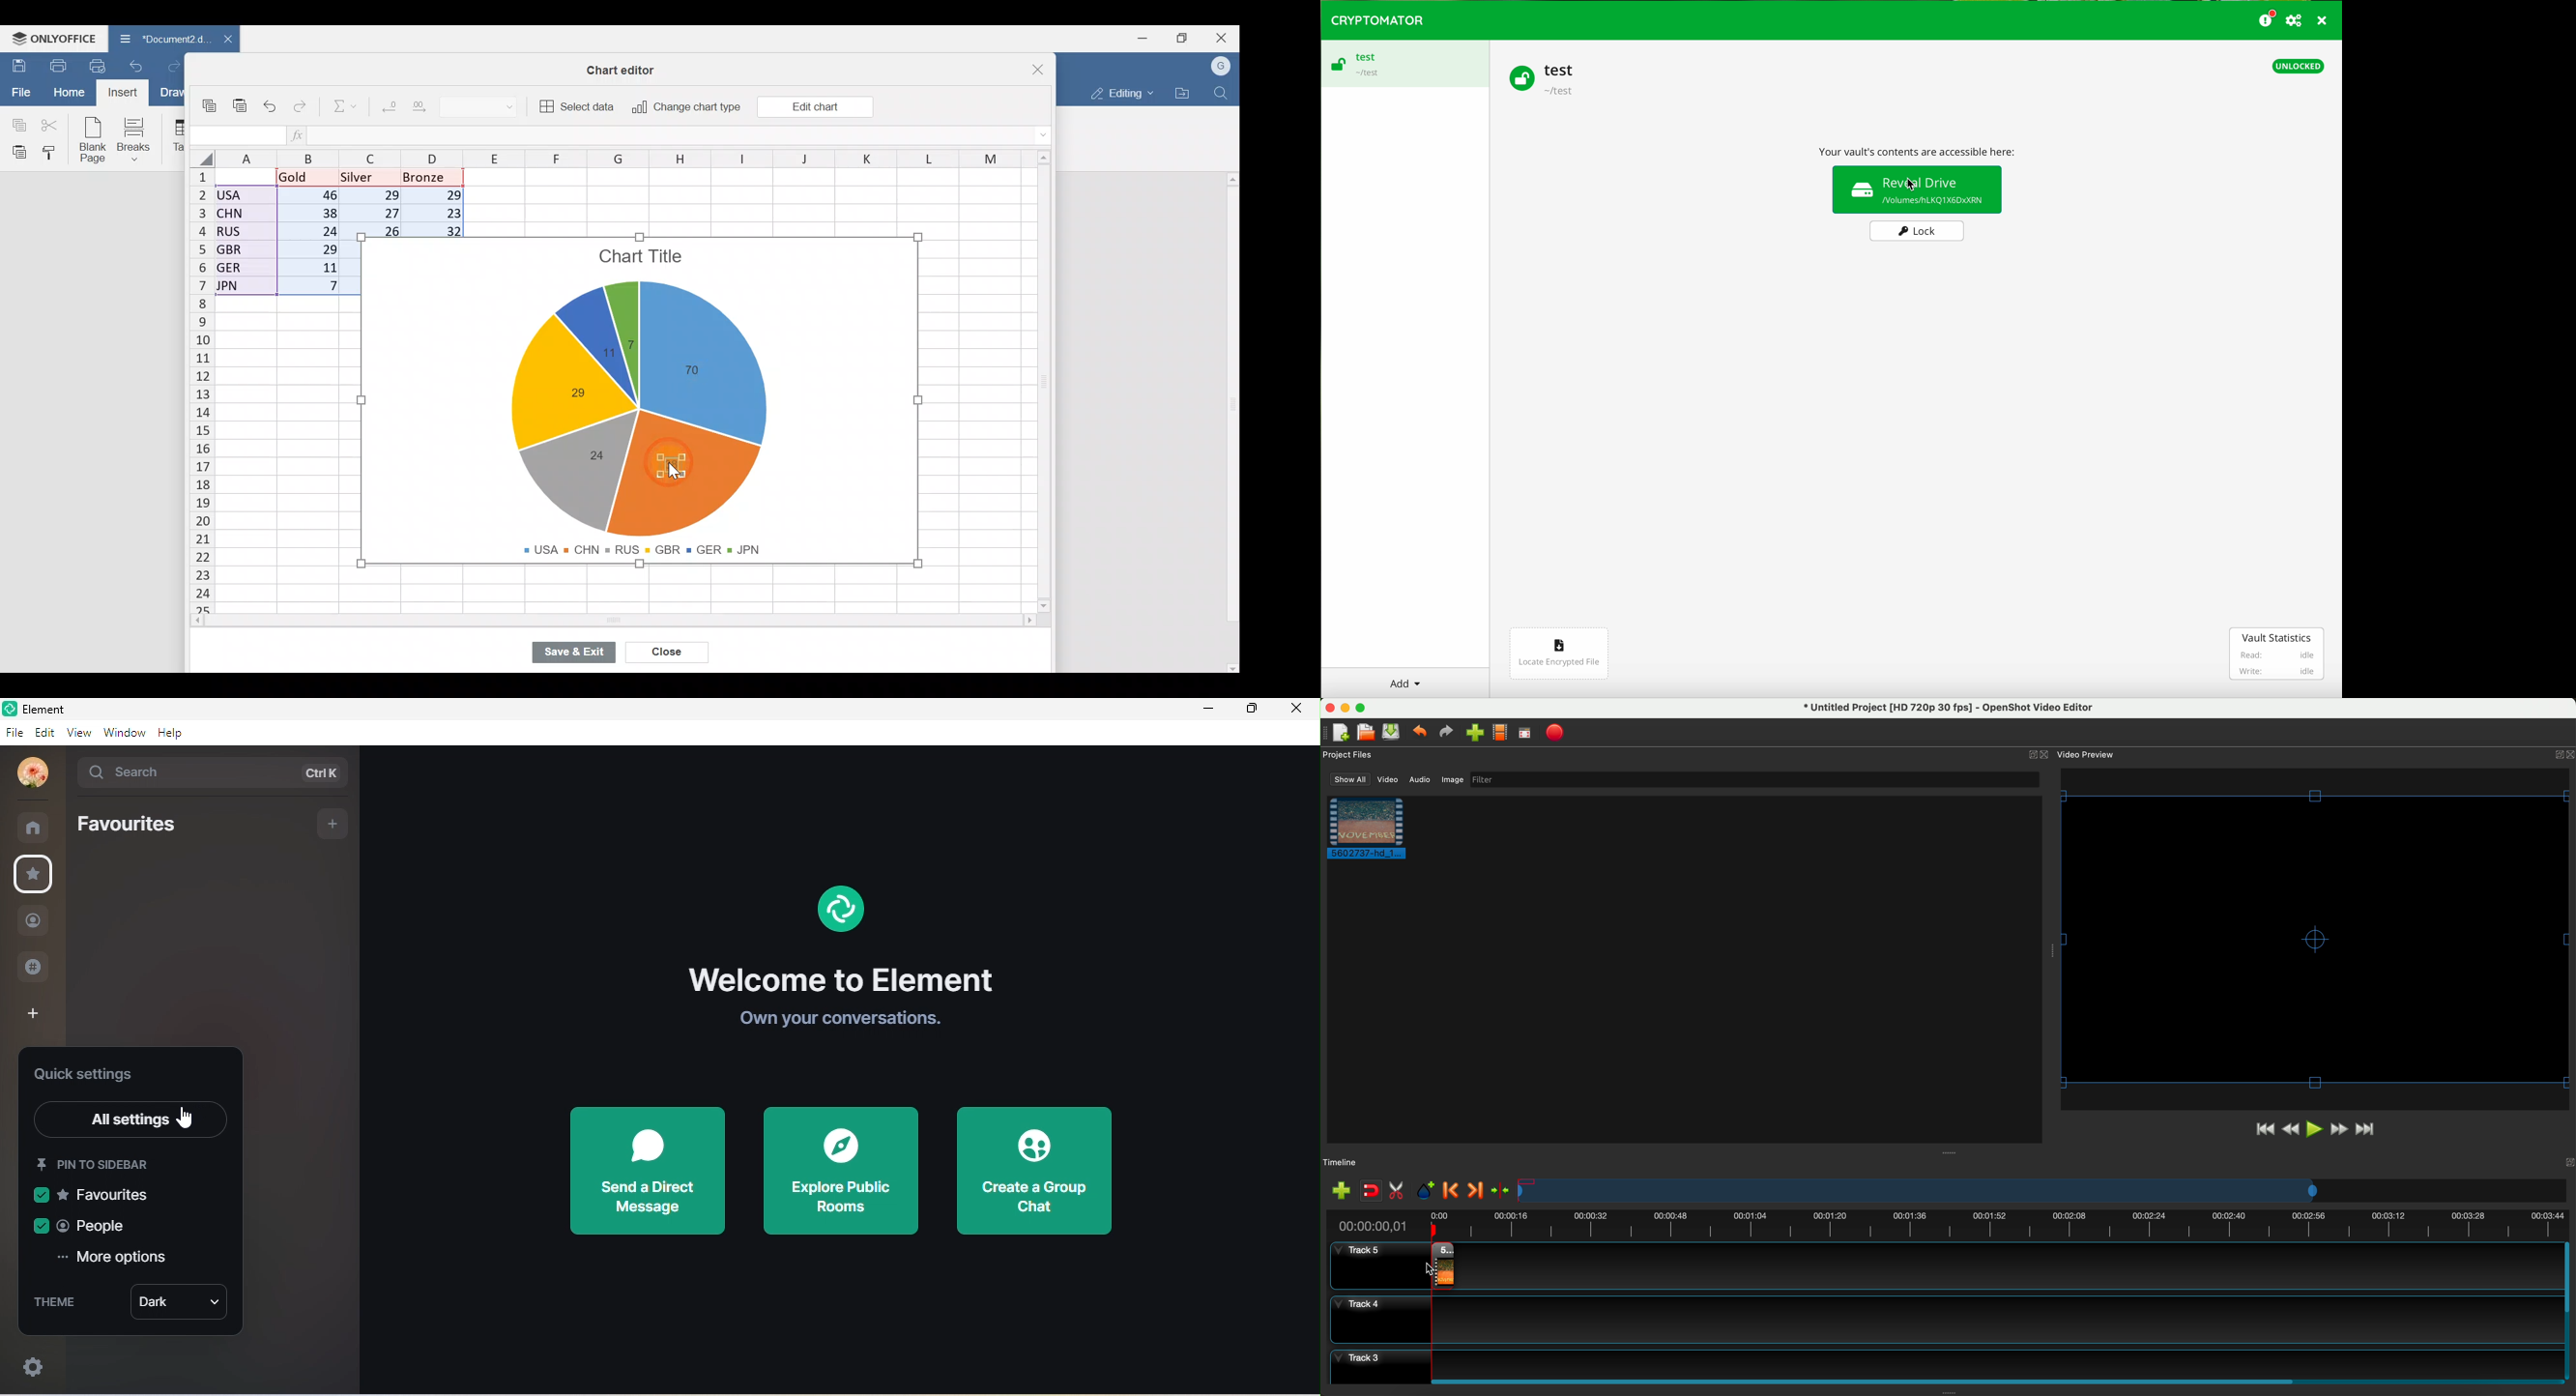 This screenshot has width=2576, height=1400. Describe the element at coordinates (175, 94) in the screenshot. I see `Draw` at that location.